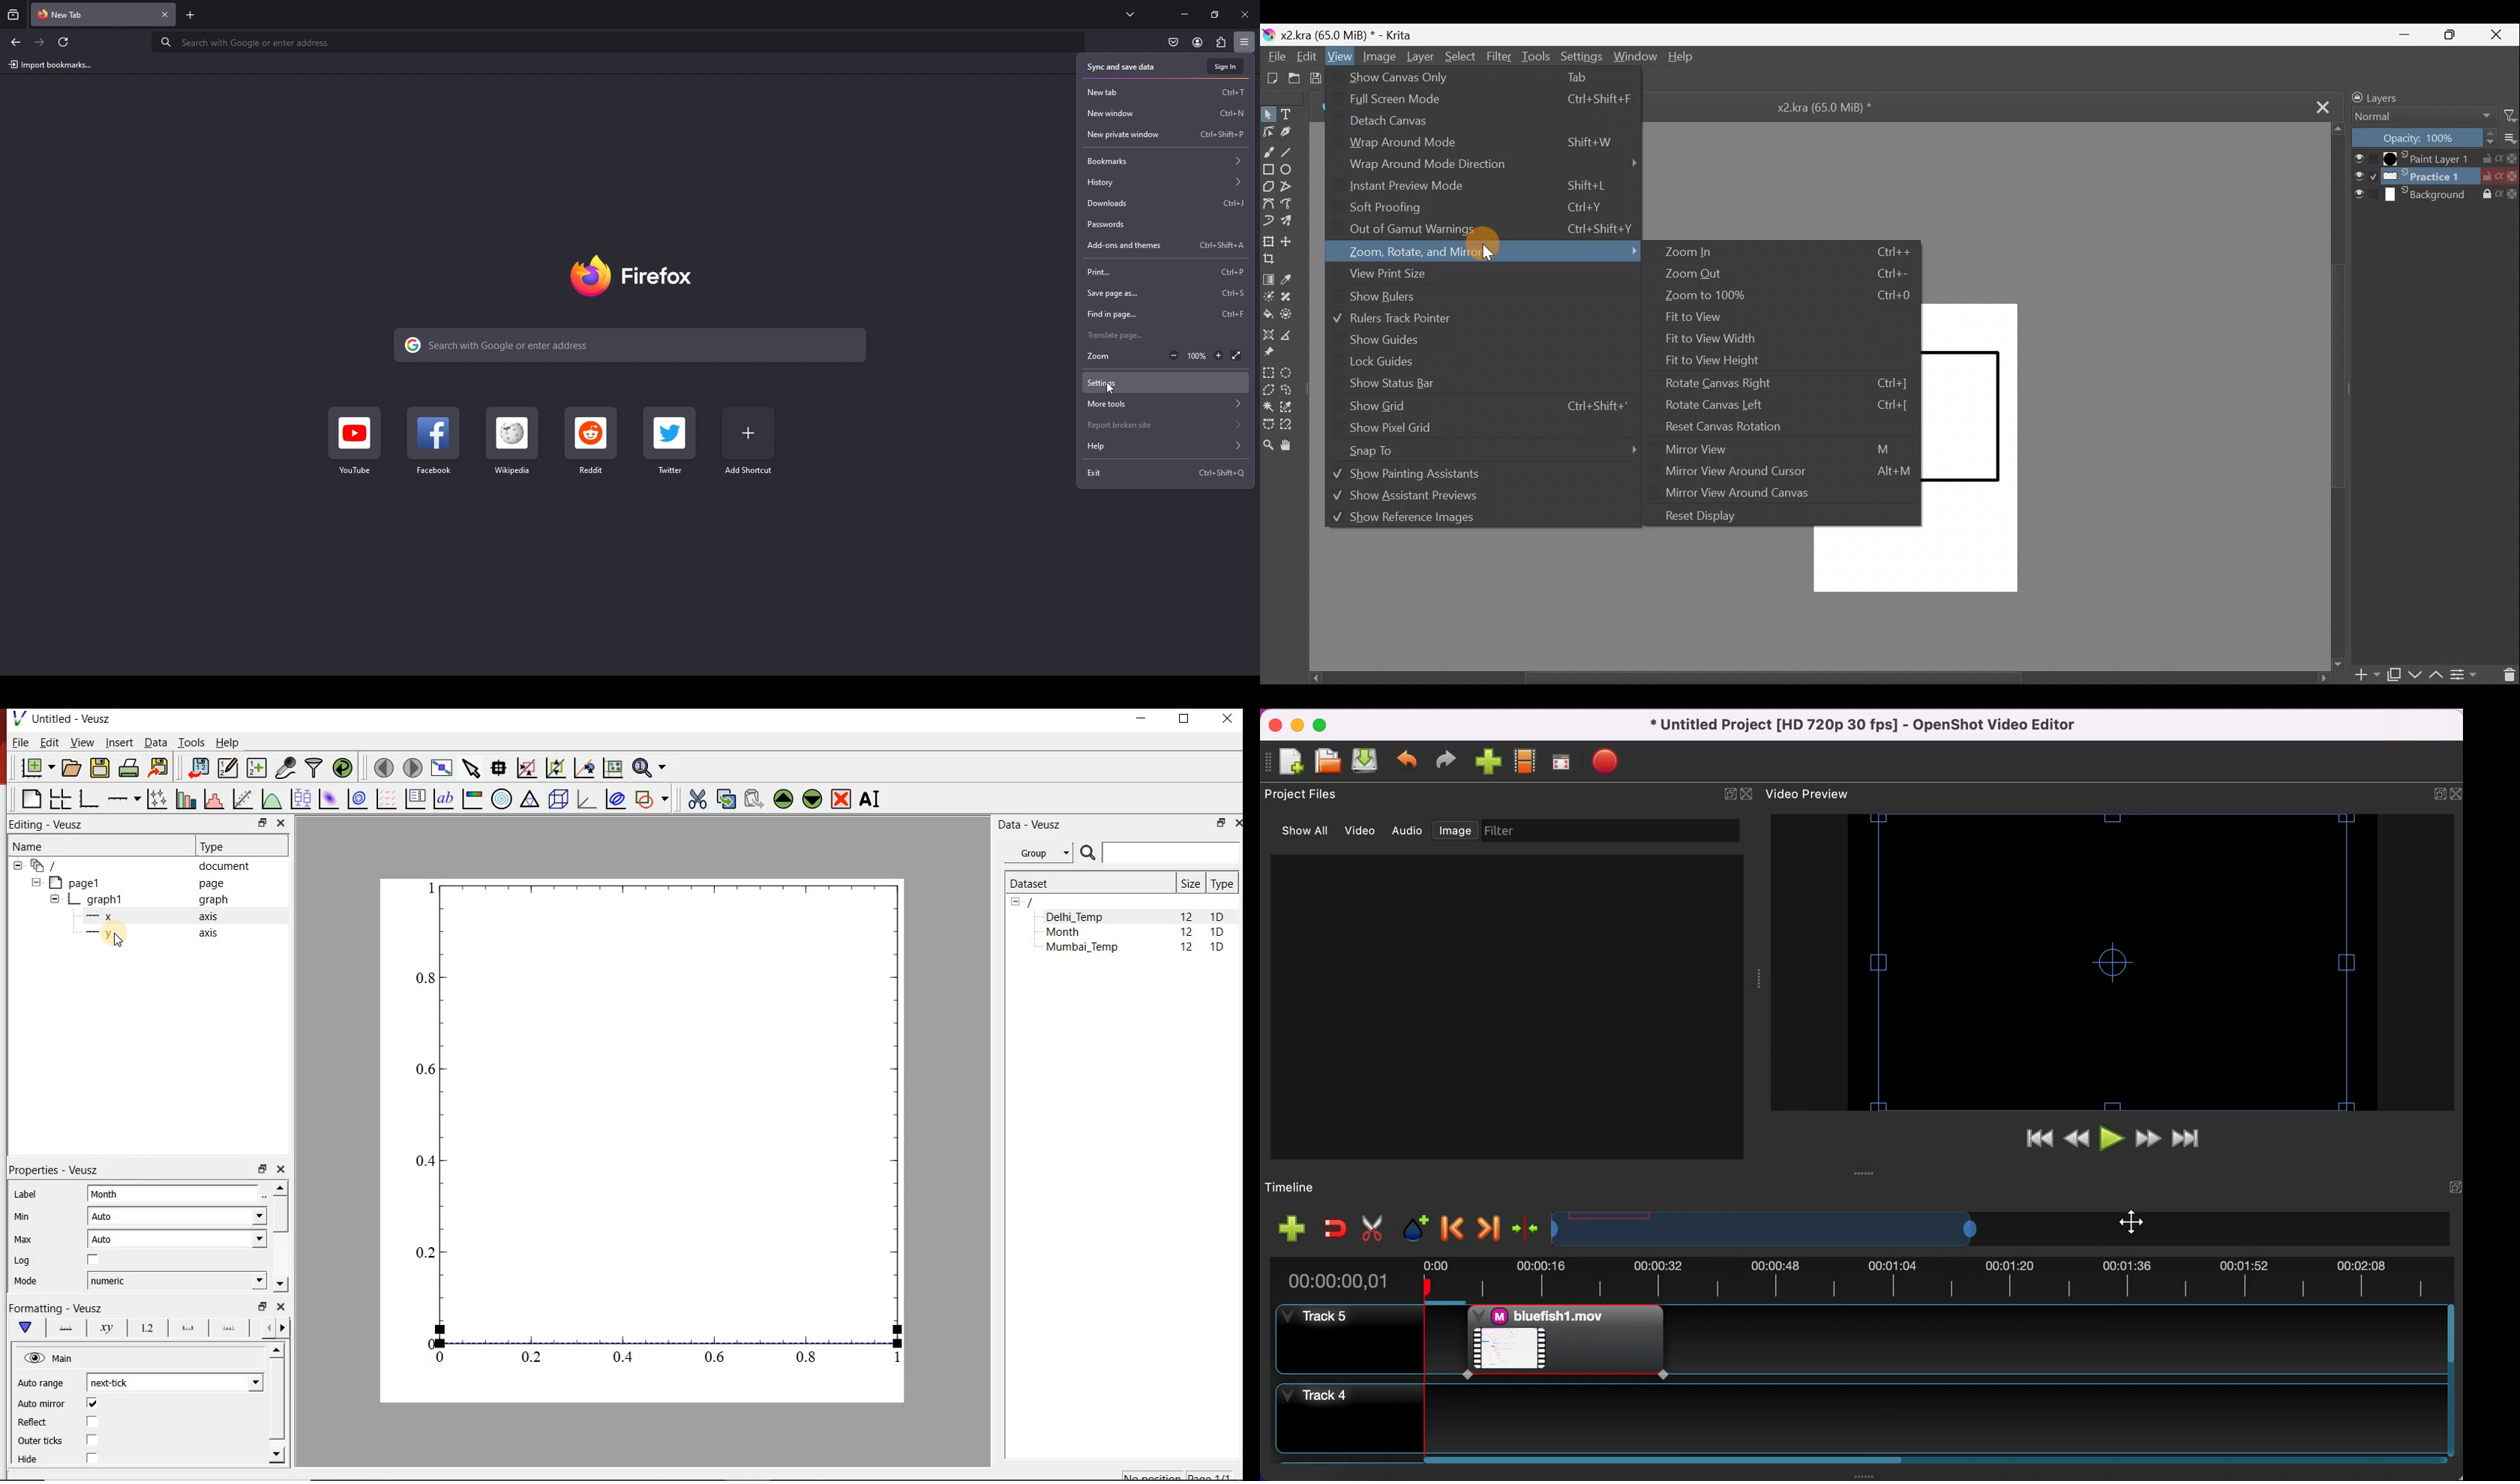  I want to click on close, so click(1246, 13).